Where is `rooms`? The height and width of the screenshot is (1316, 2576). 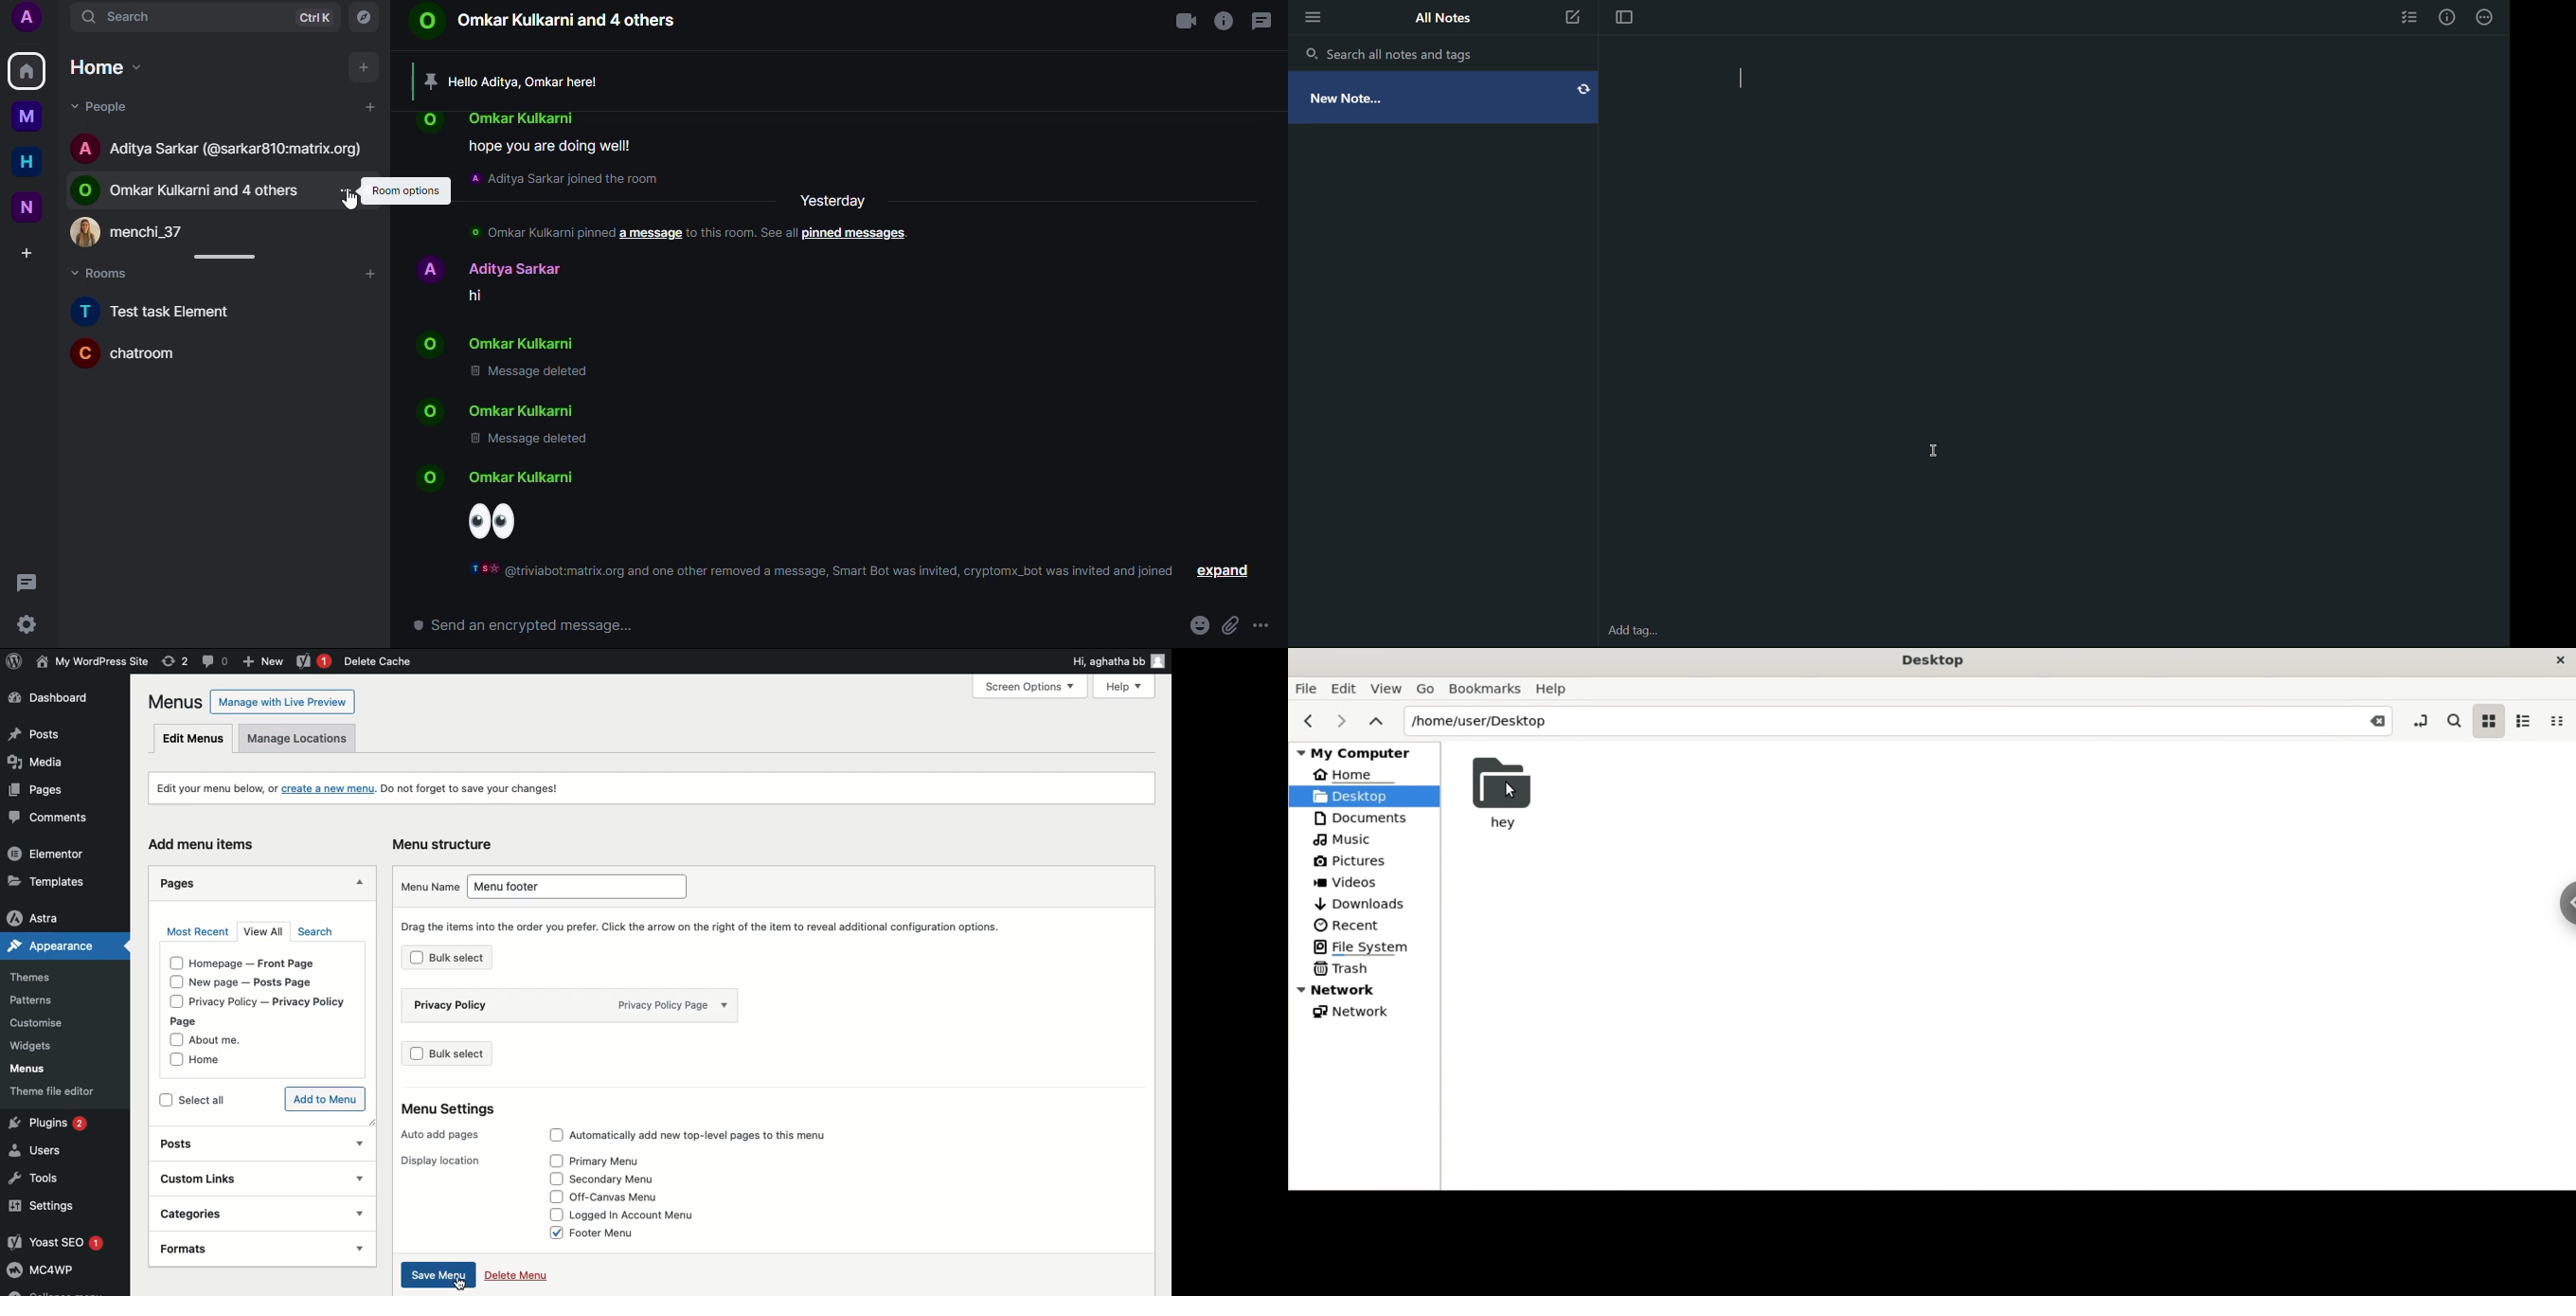 rooms is located at coordinates (112, 275).